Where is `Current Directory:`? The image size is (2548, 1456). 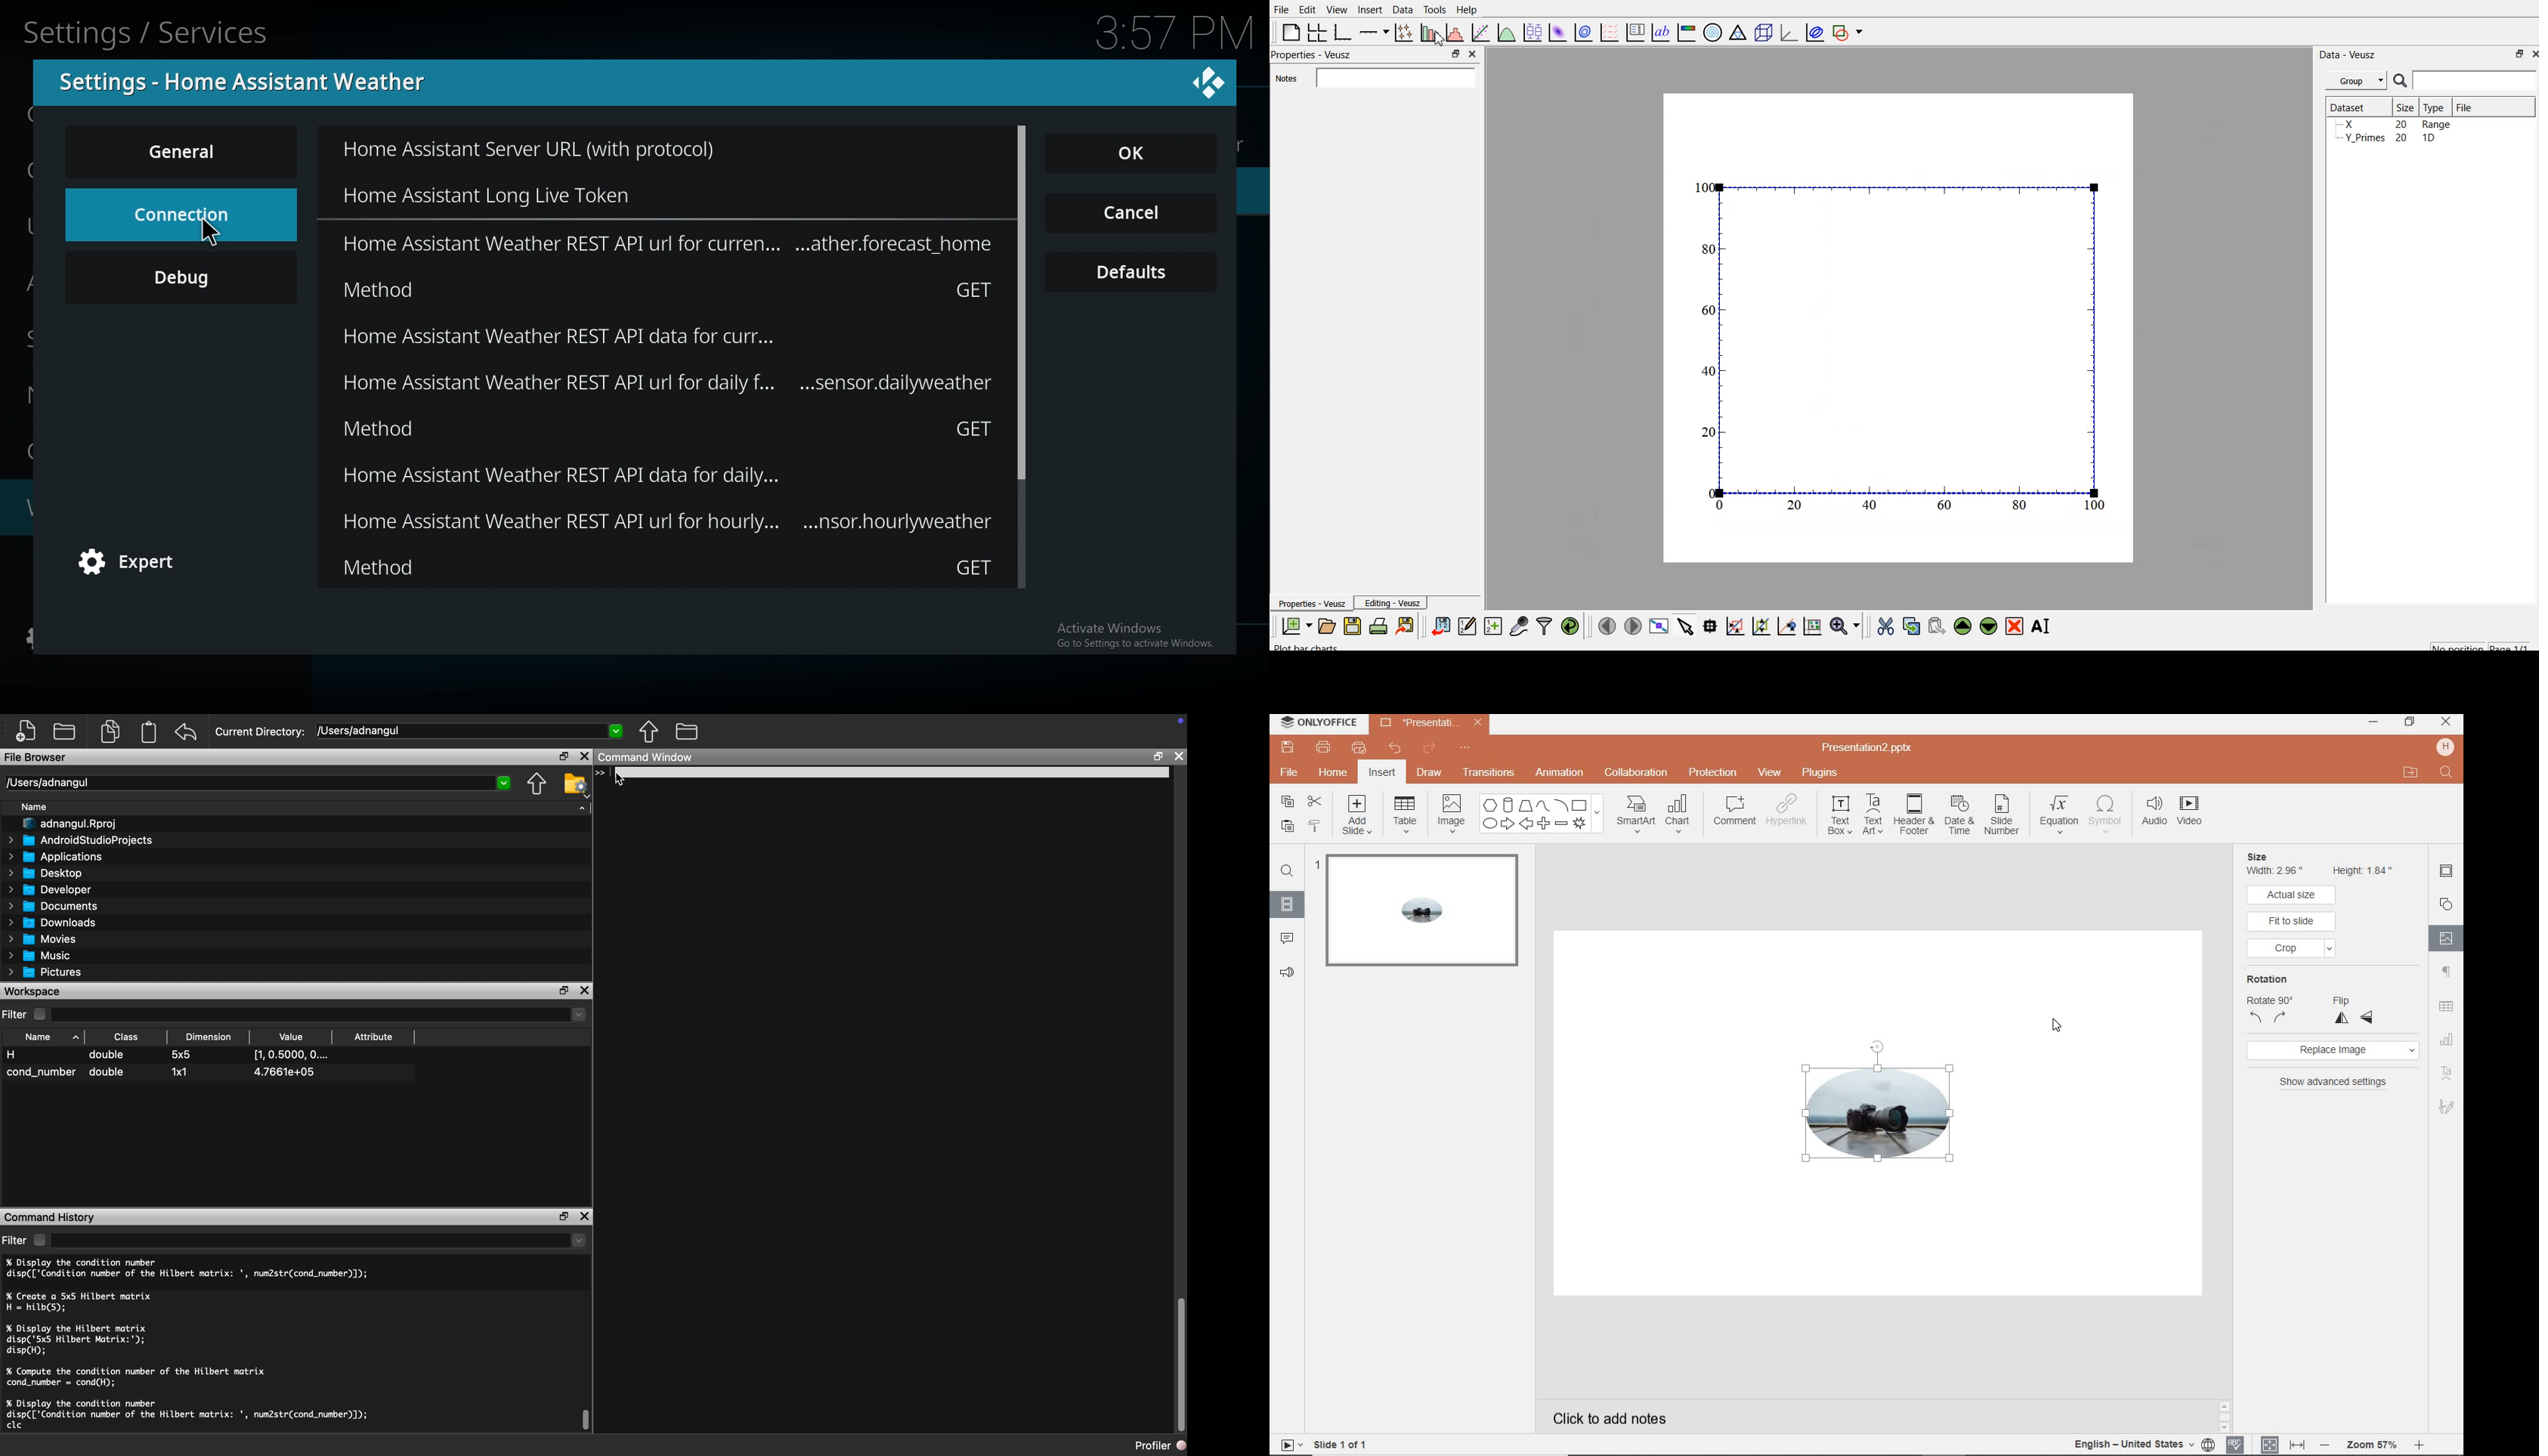
Current Directory: is located at coordinates (260, 733).